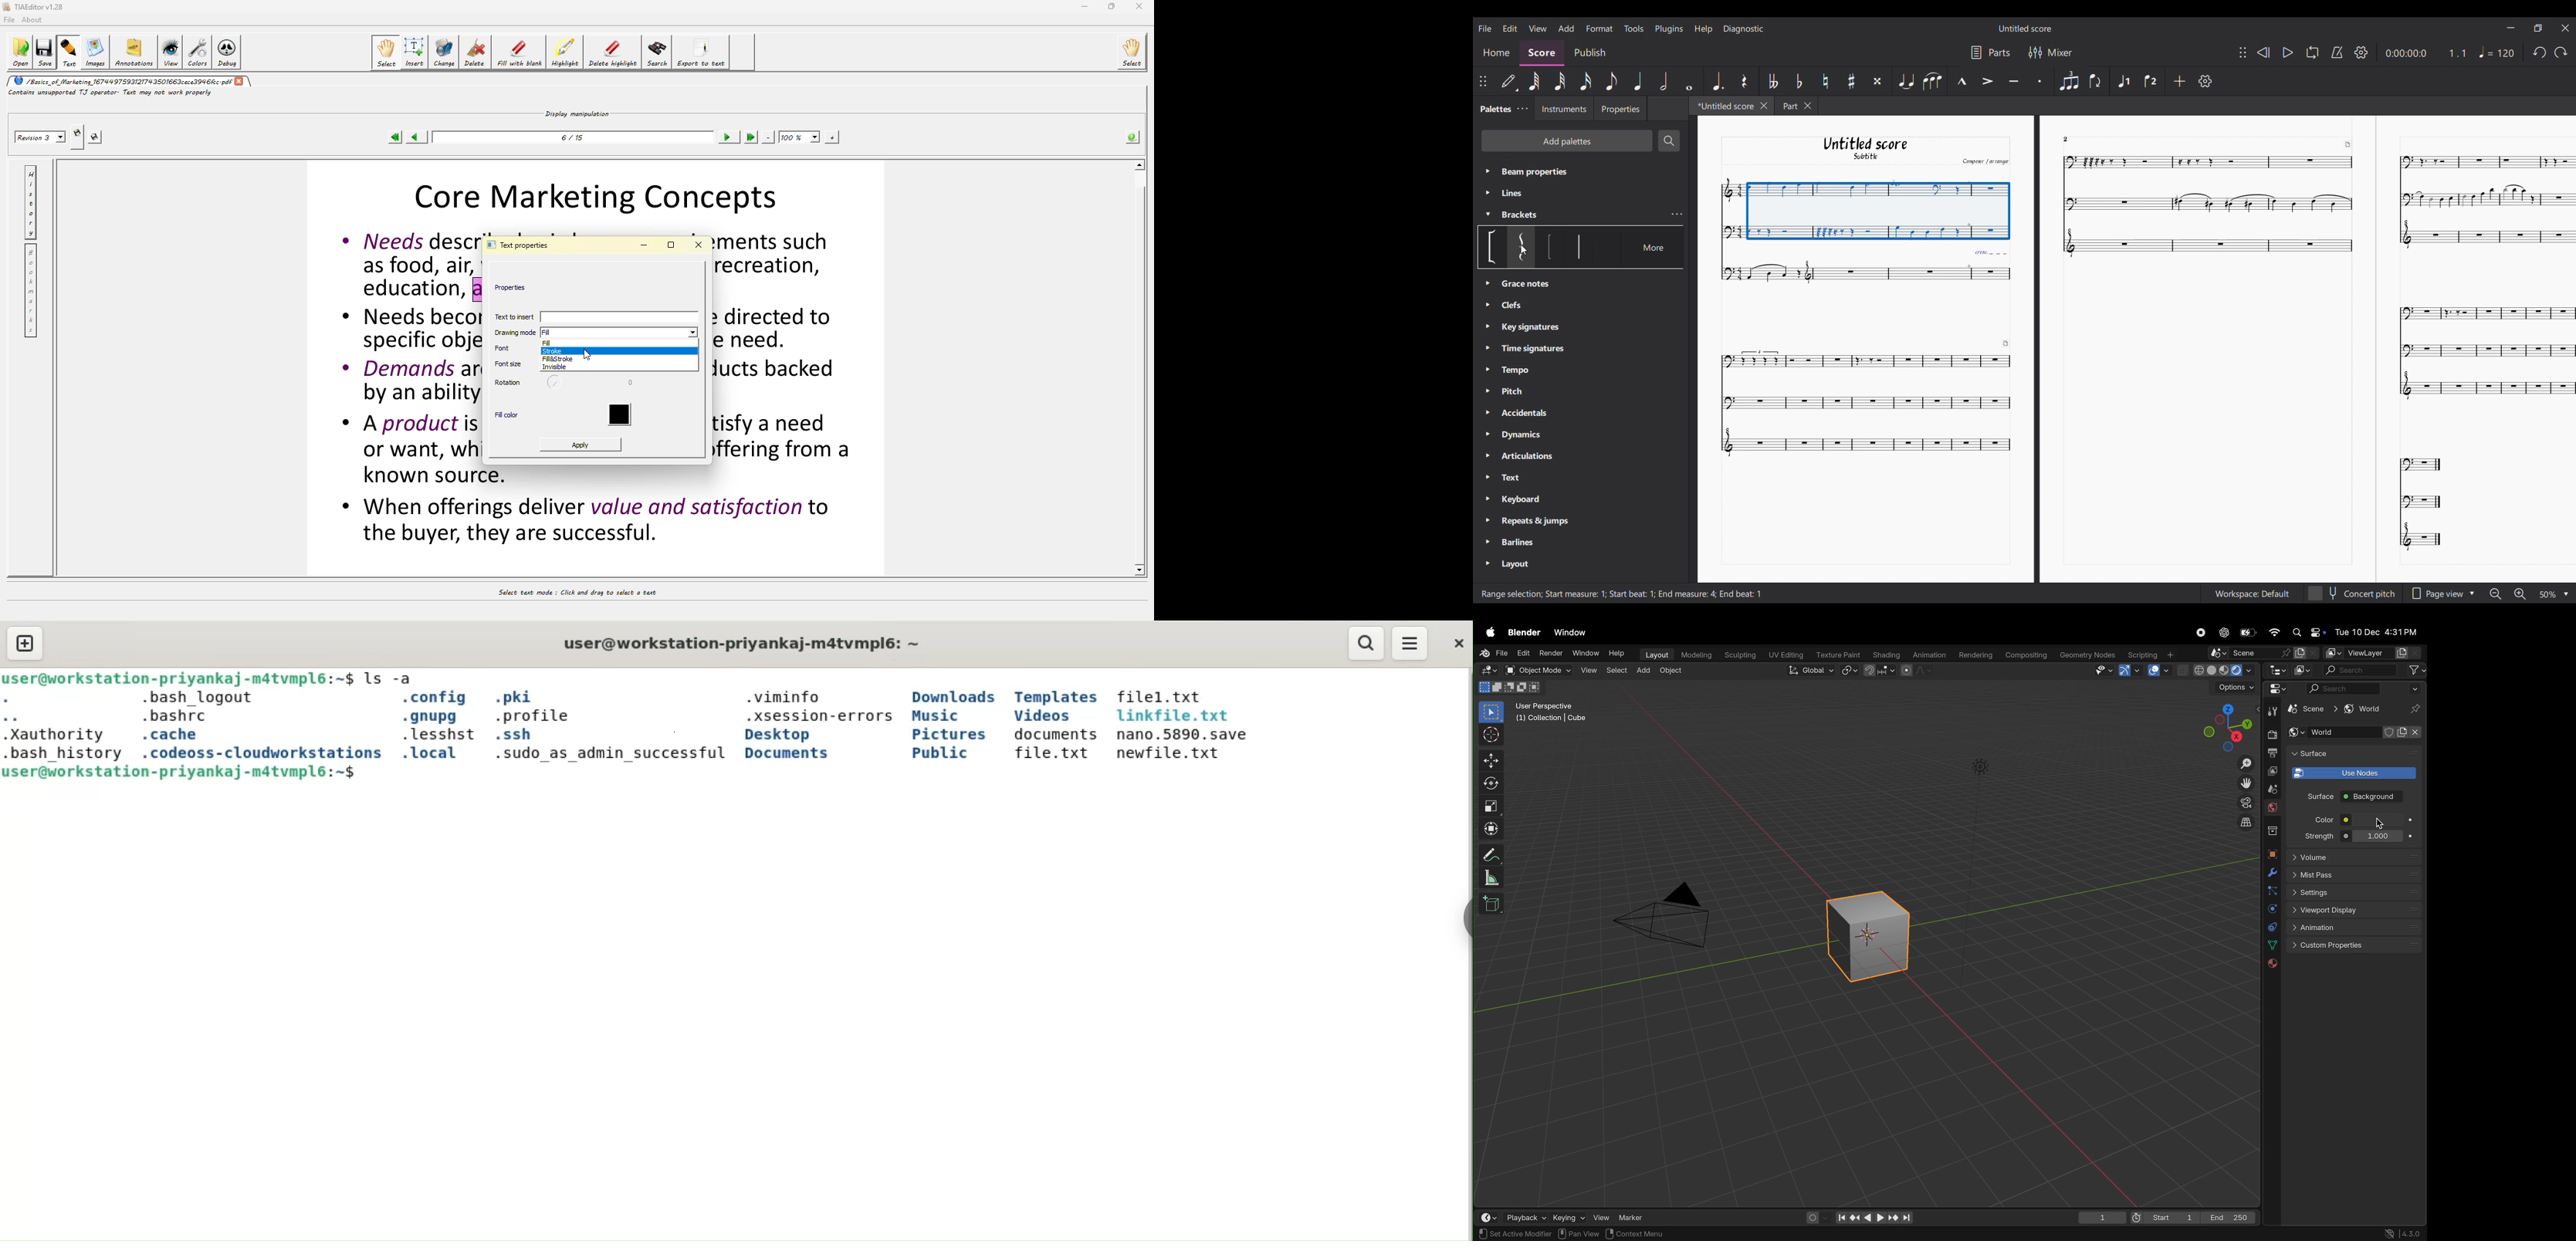 The image size is (2576, 1260). What do you see at coordinates (1717, 81) in the screenshot?
I see `Augmentation dot` at bounding box center [1717, 81].